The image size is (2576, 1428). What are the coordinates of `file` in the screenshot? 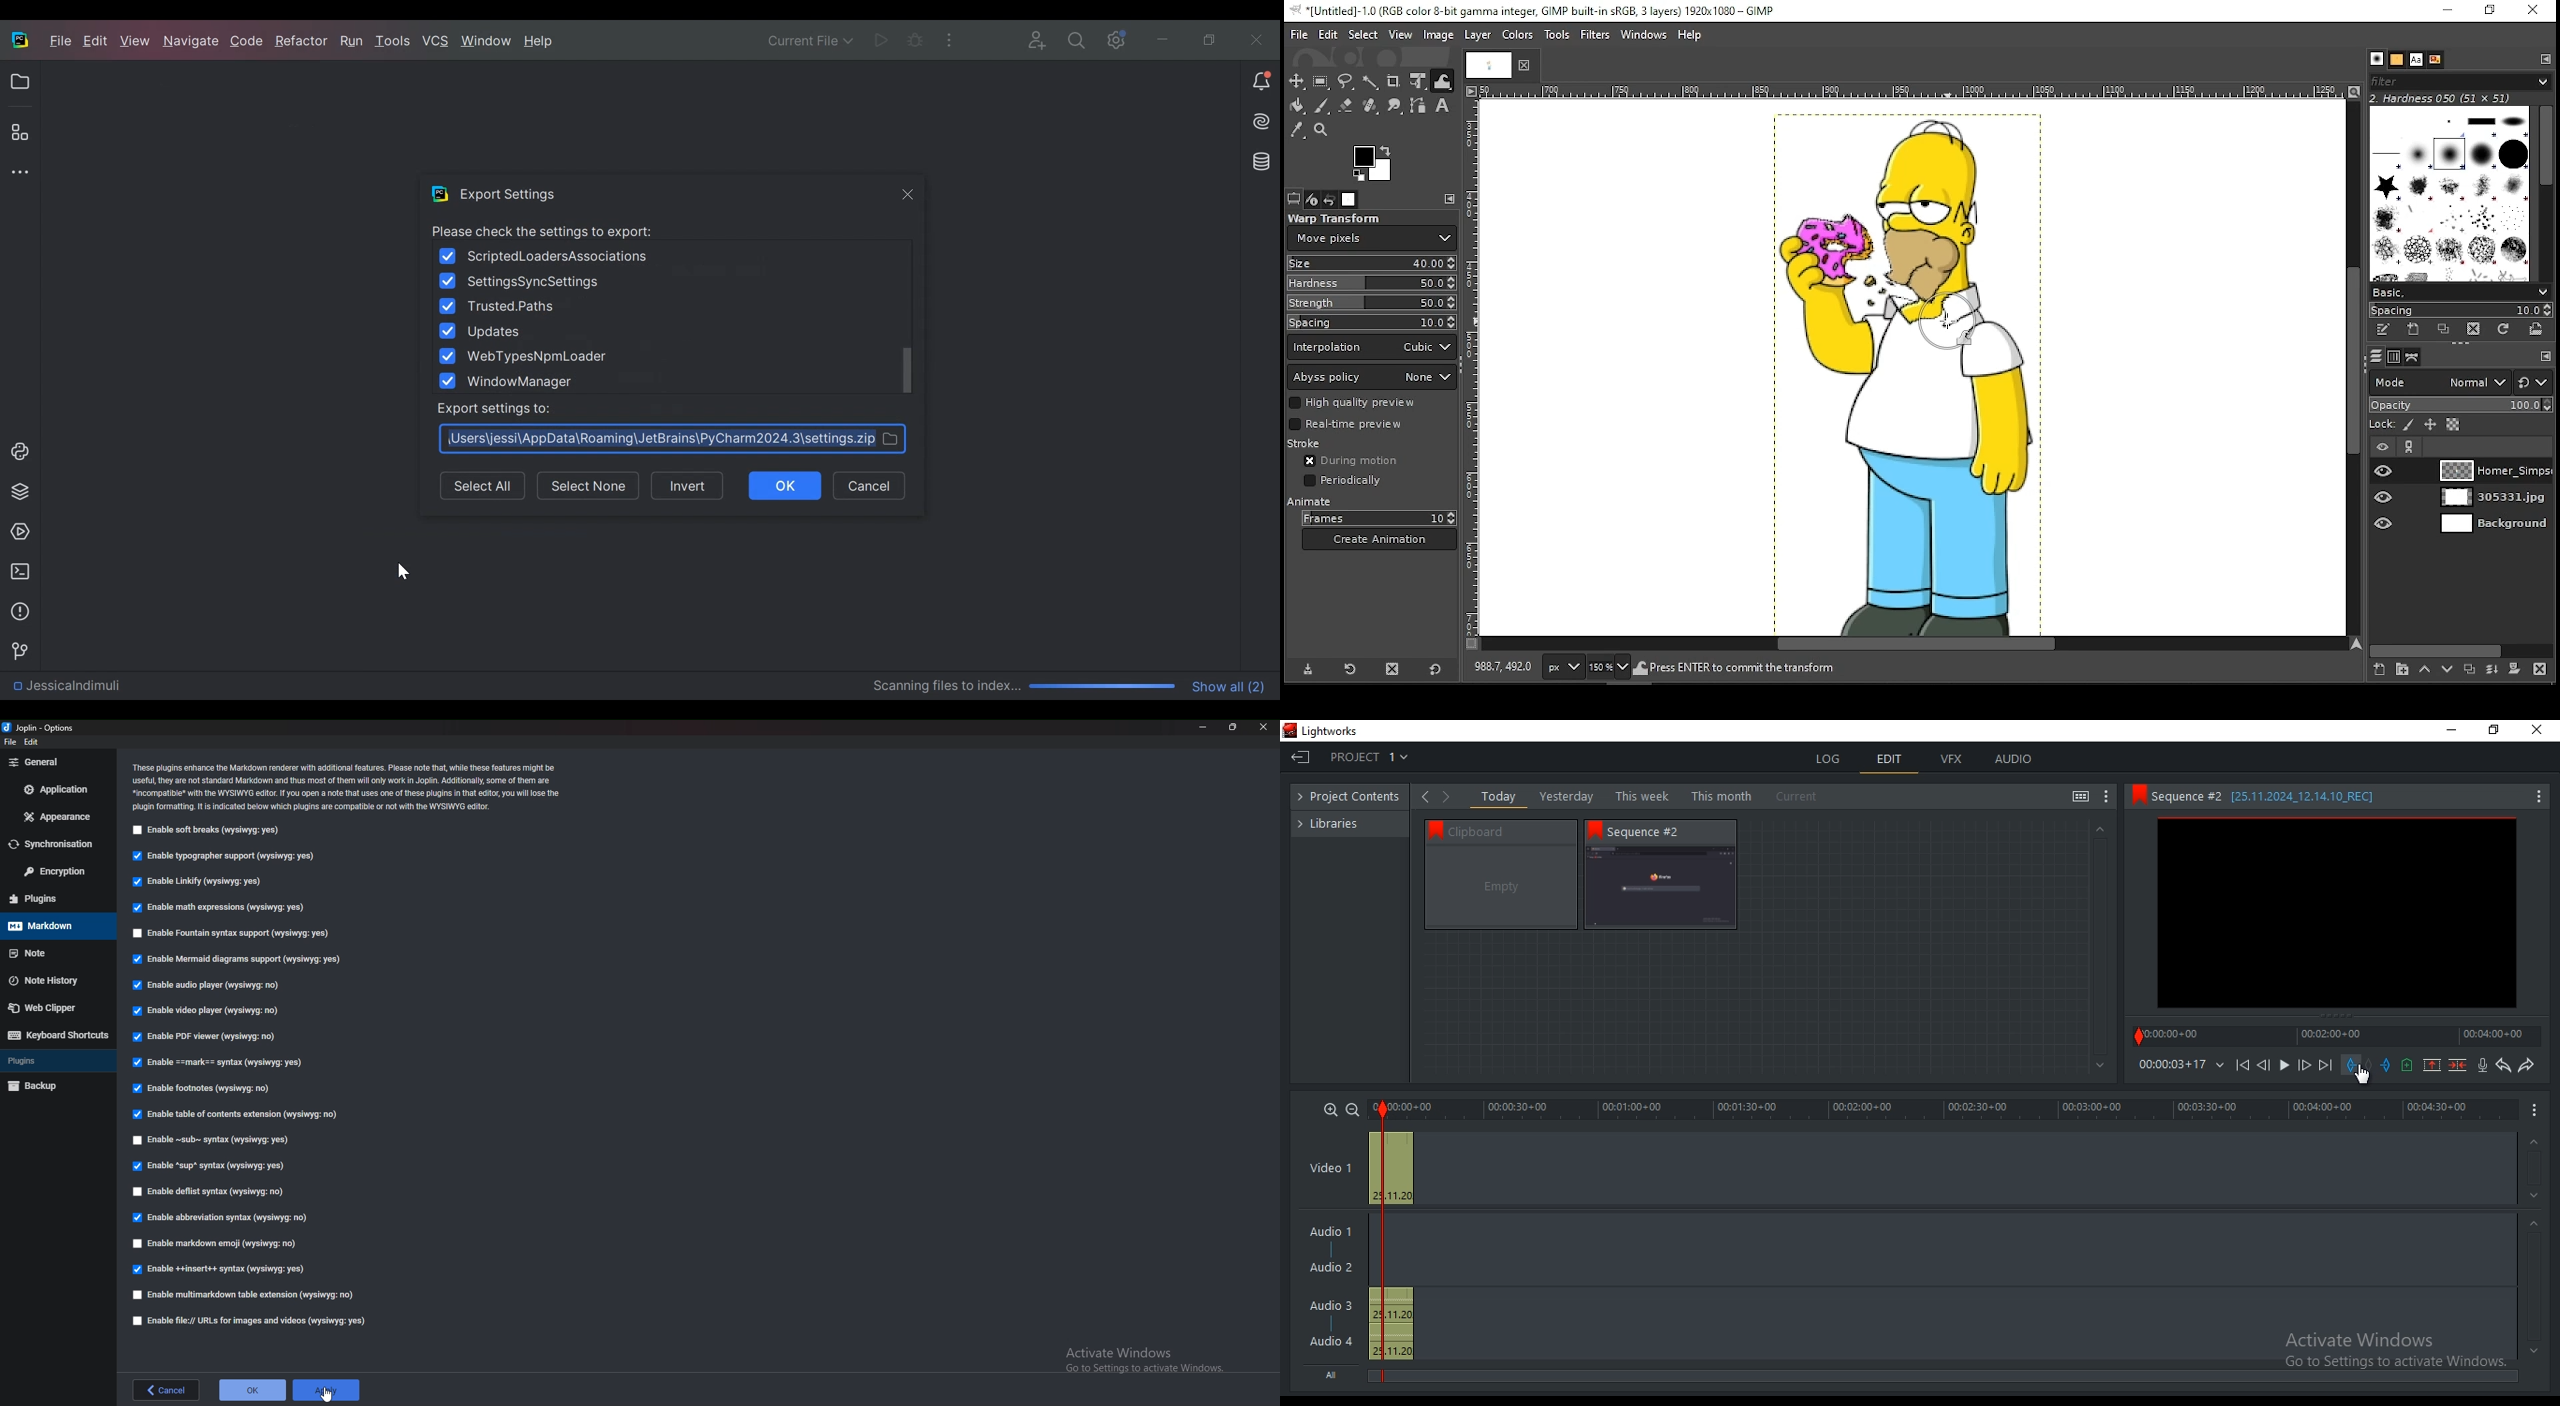 It's located at (11, 741).